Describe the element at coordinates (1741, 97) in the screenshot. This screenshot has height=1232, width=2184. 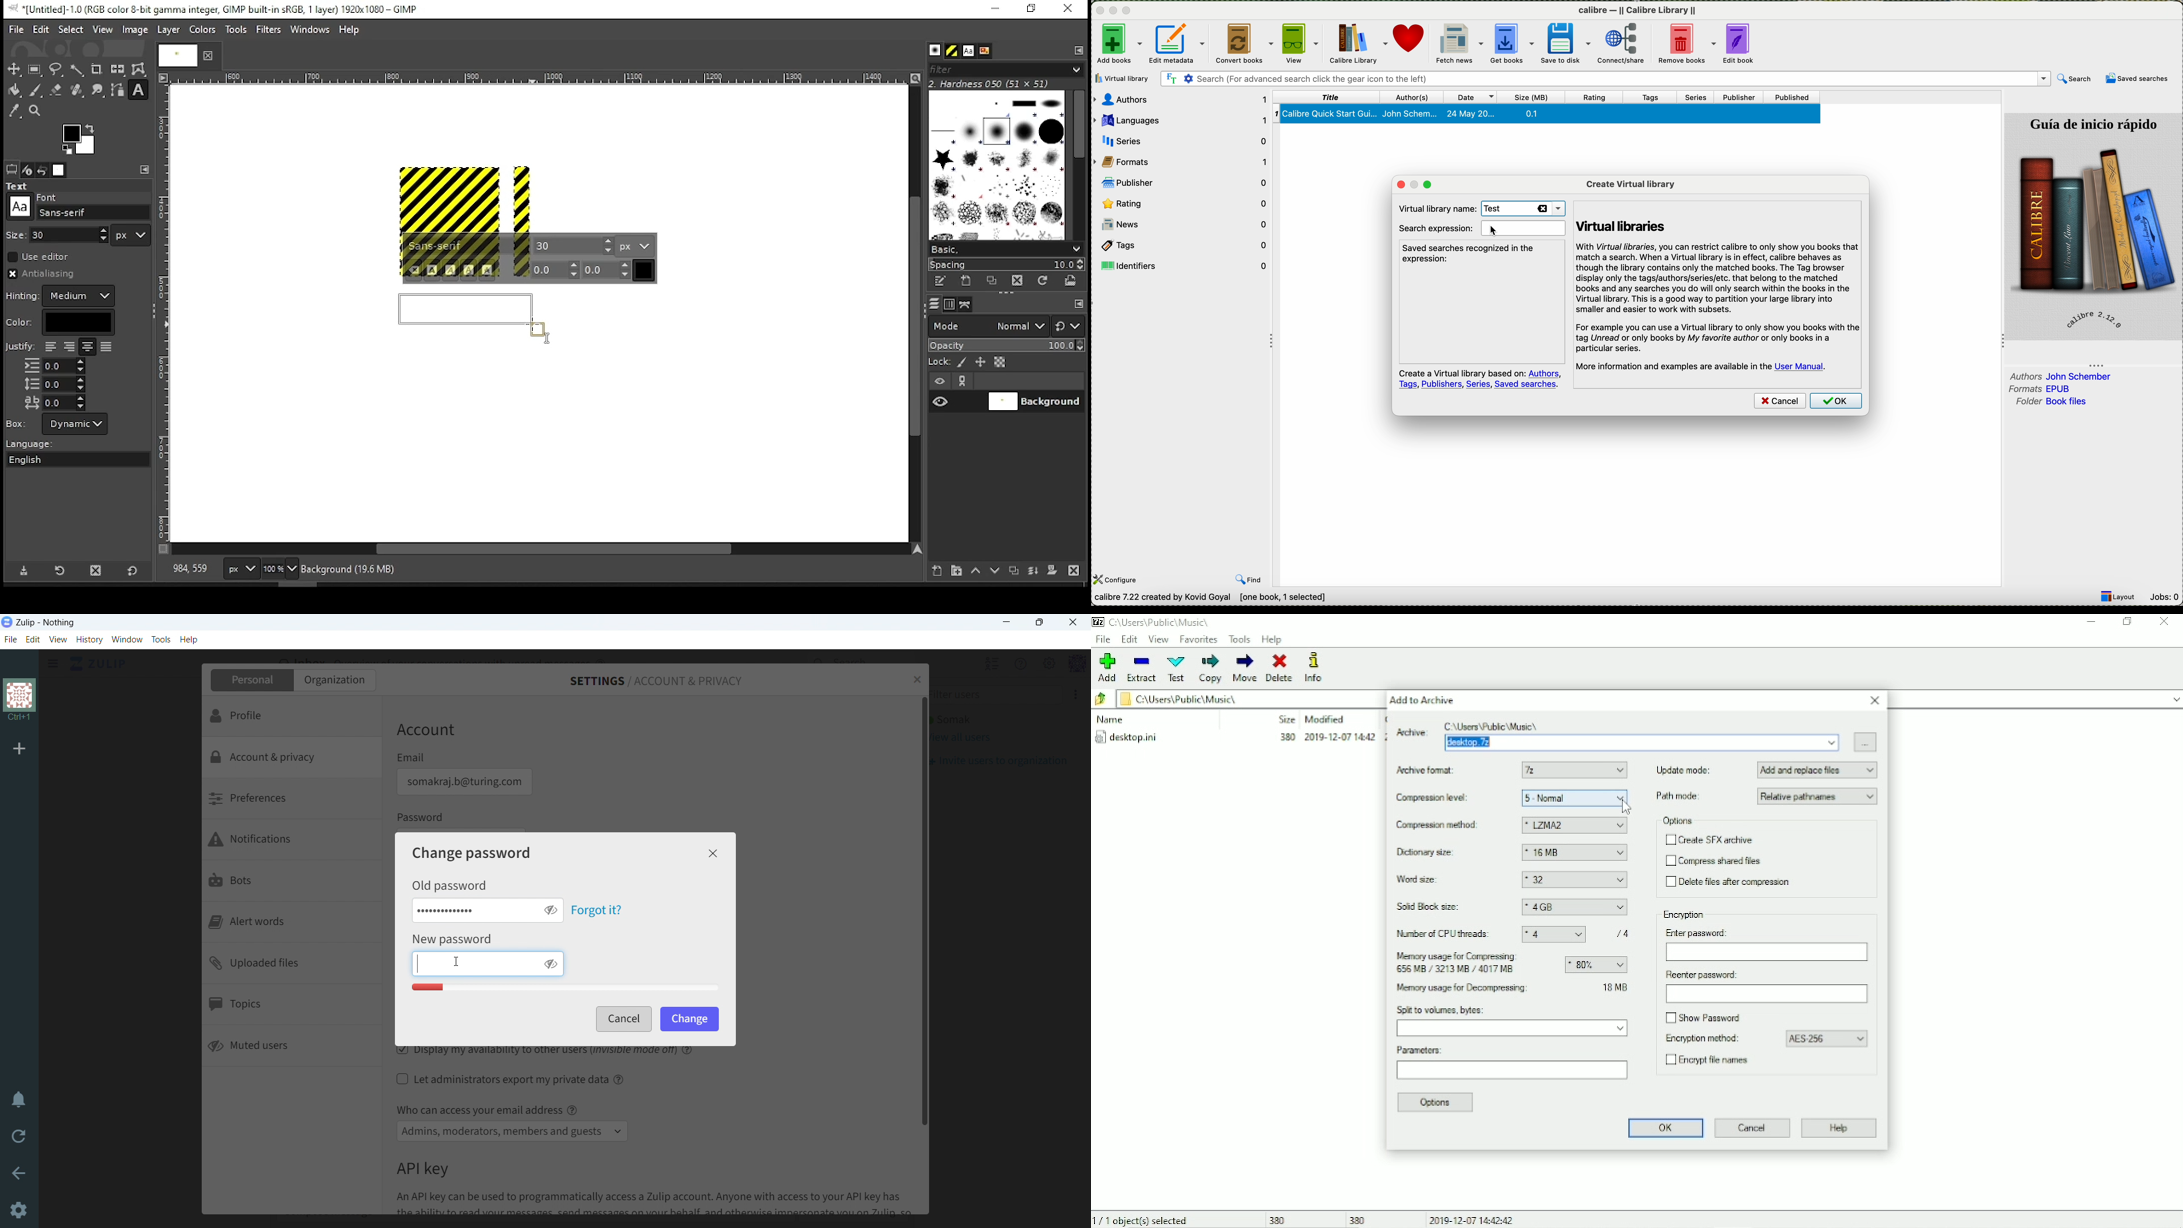
I see `publisher` at that location.